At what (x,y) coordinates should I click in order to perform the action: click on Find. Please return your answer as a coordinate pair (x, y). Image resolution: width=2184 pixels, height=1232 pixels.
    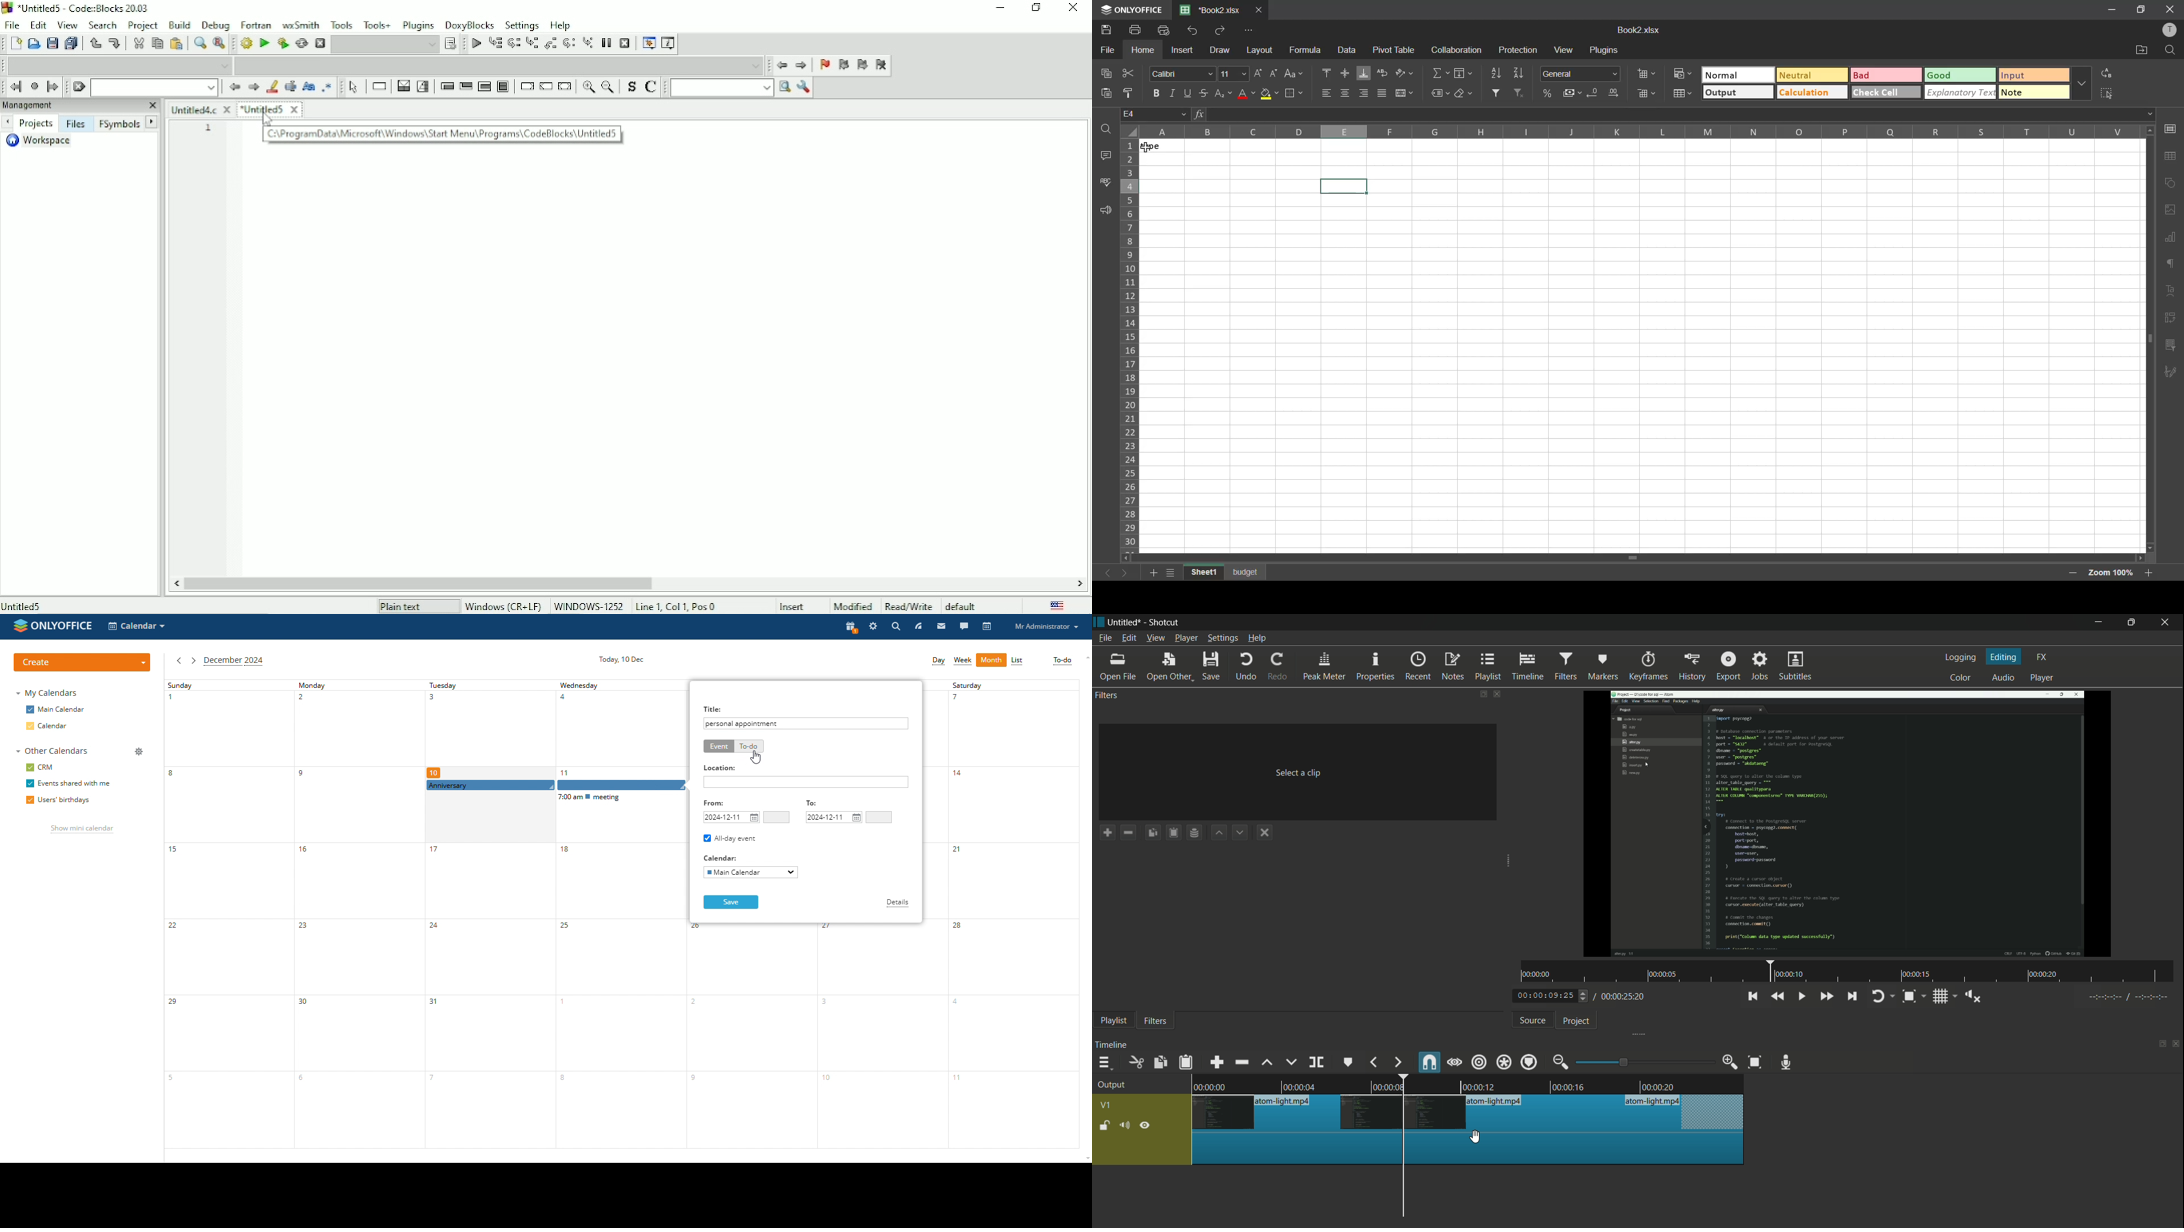
    Looking at the image, I should click on (199, 44).